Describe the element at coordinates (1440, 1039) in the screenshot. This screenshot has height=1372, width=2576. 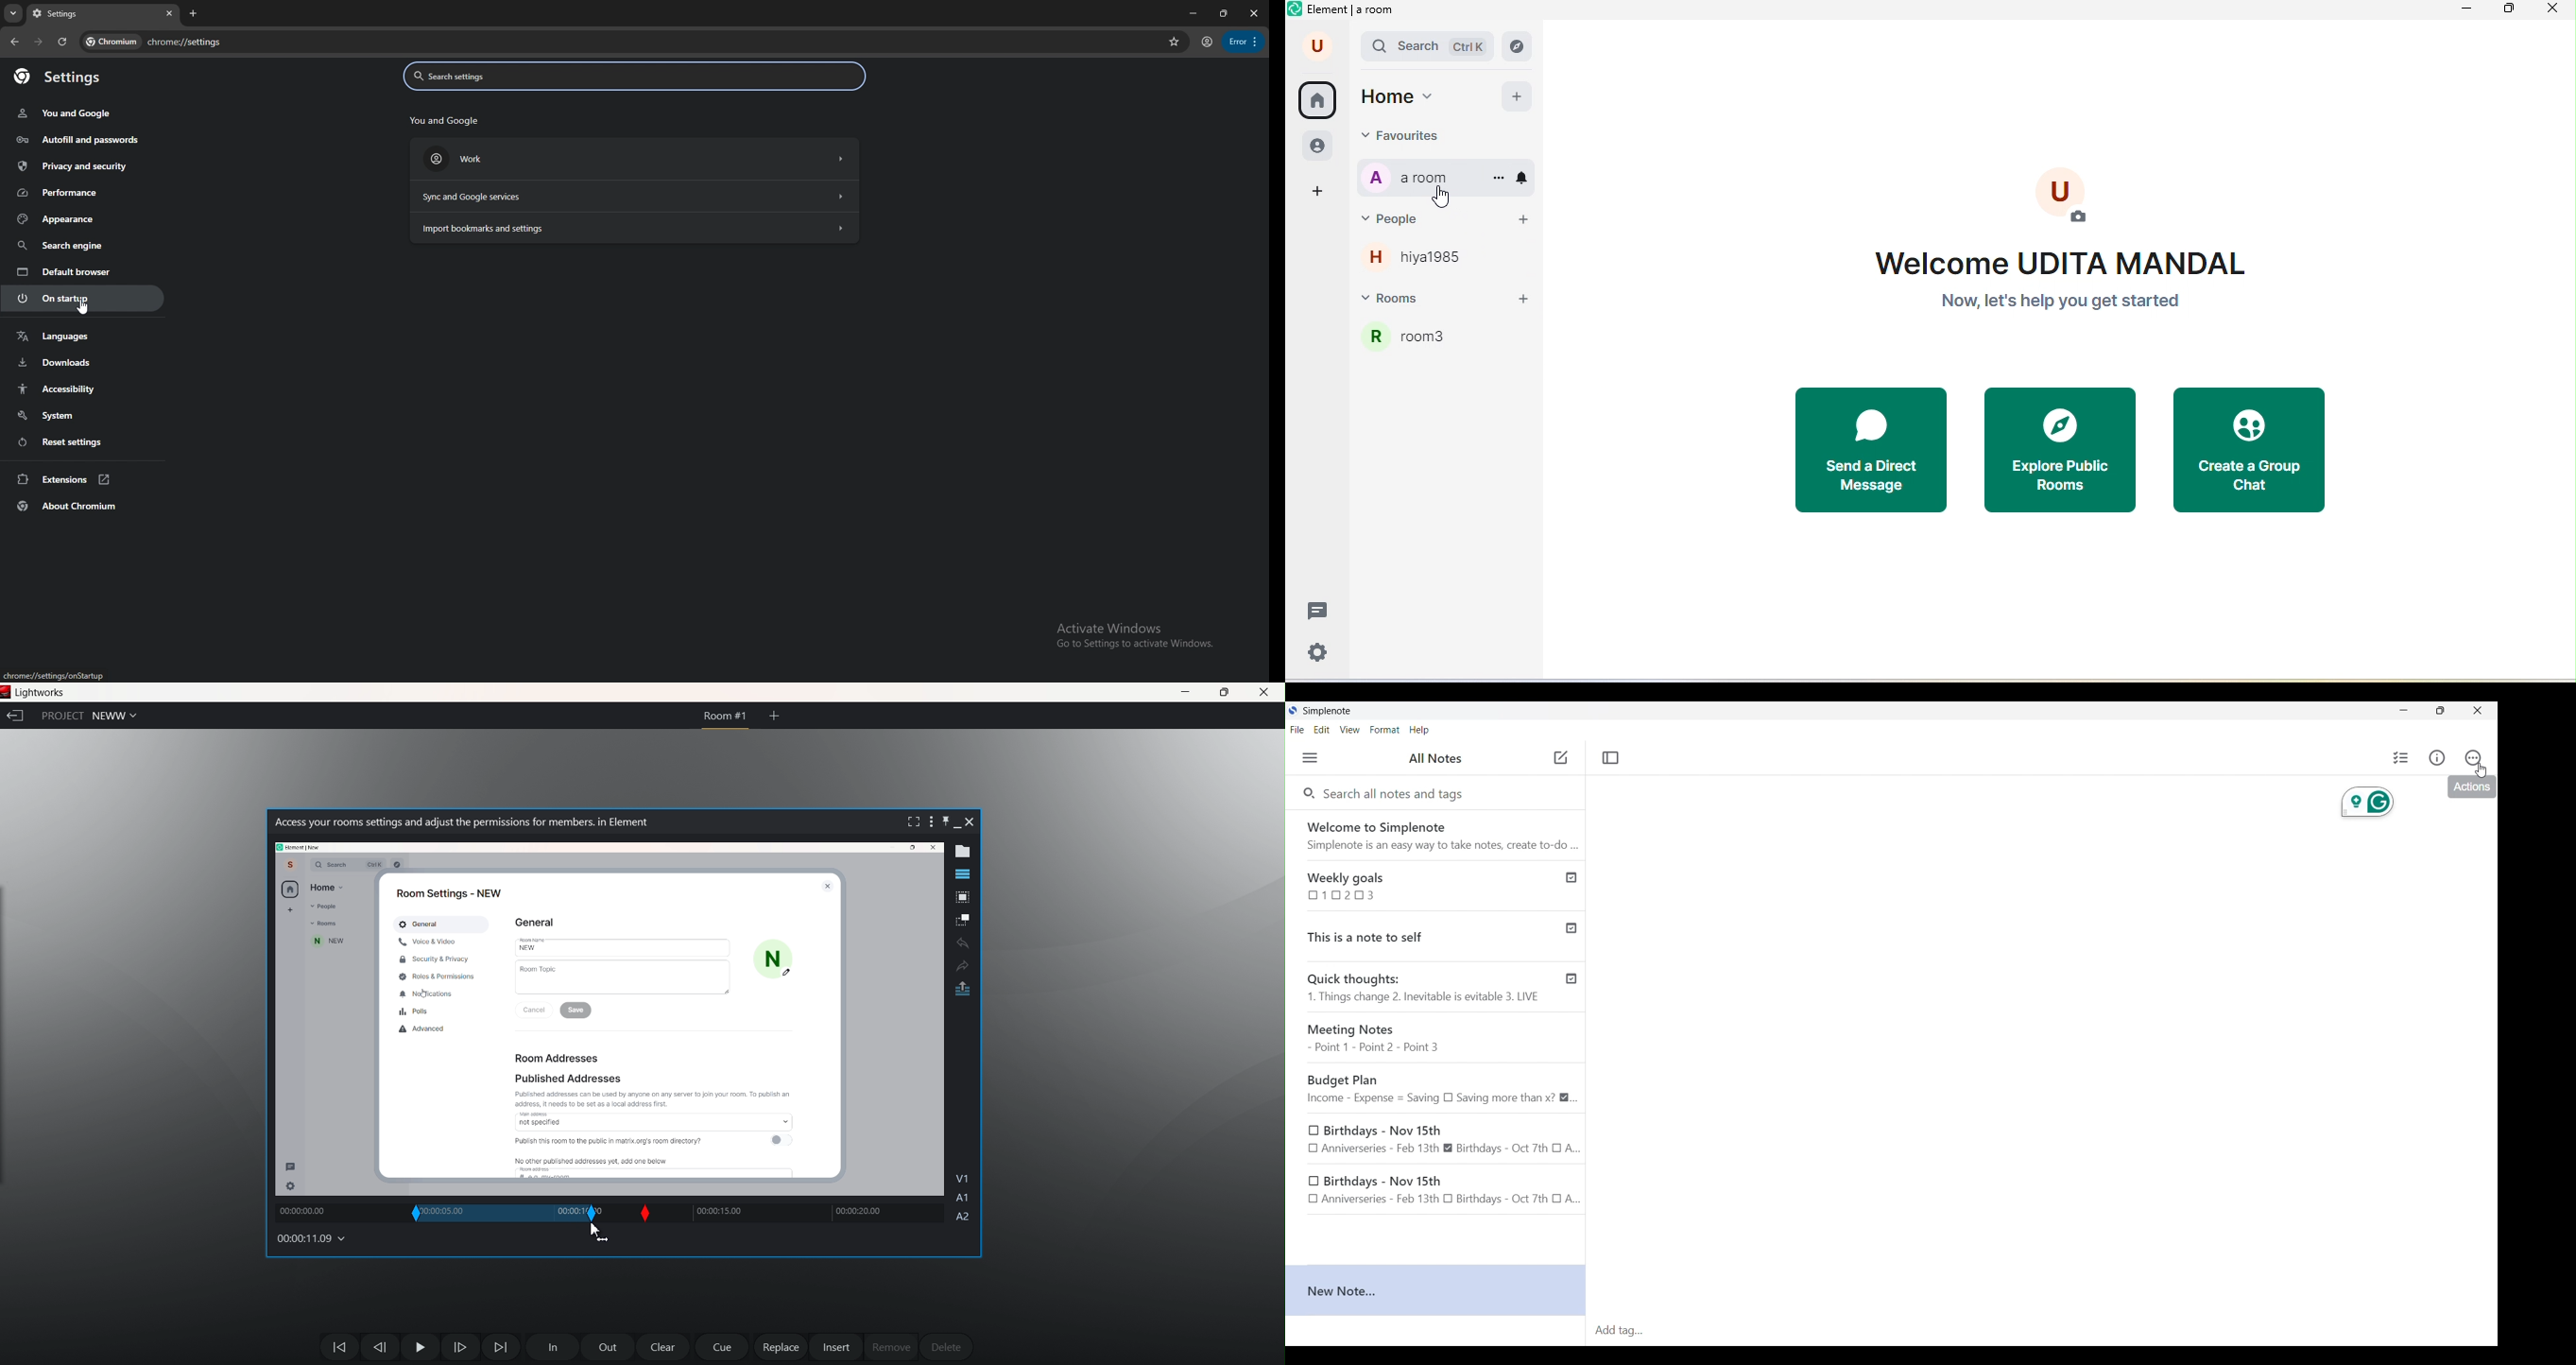
I see `Meeting Notes - Point 1 - Point 2 - Point 3` at that location.